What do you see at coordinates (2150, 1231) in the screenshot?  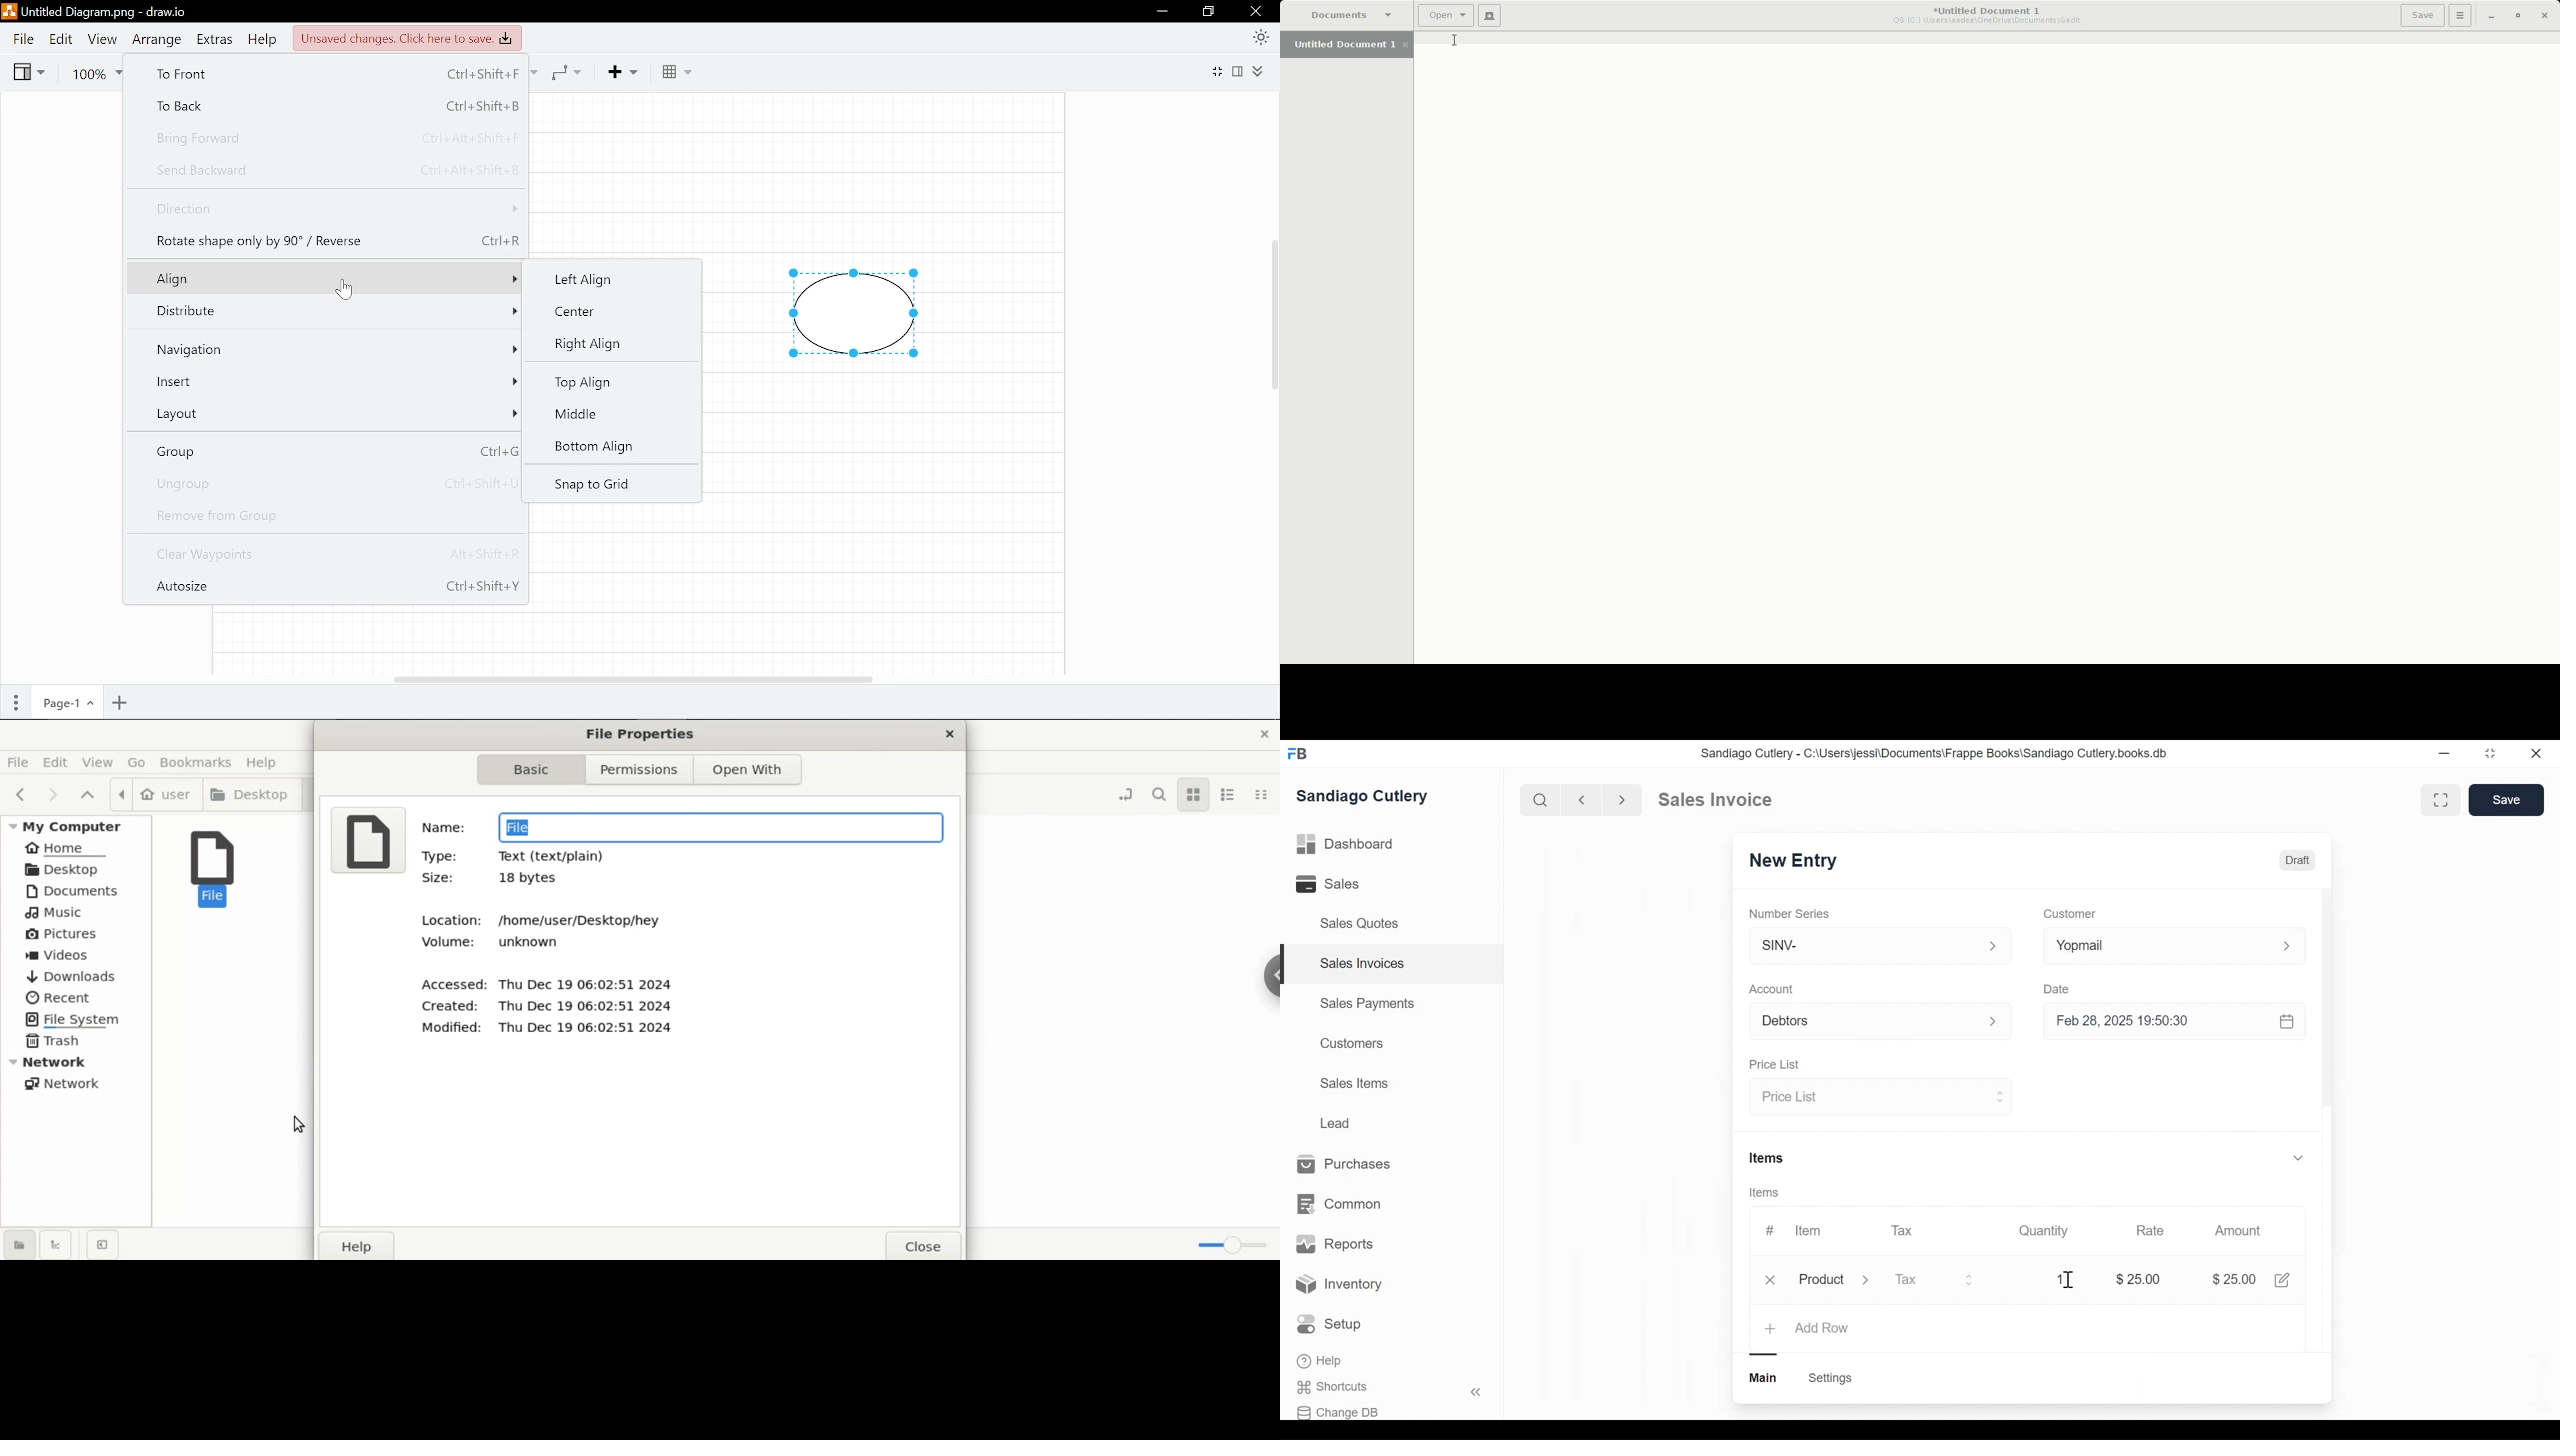 I see `Rate` at bounding box center [2150, 1231].